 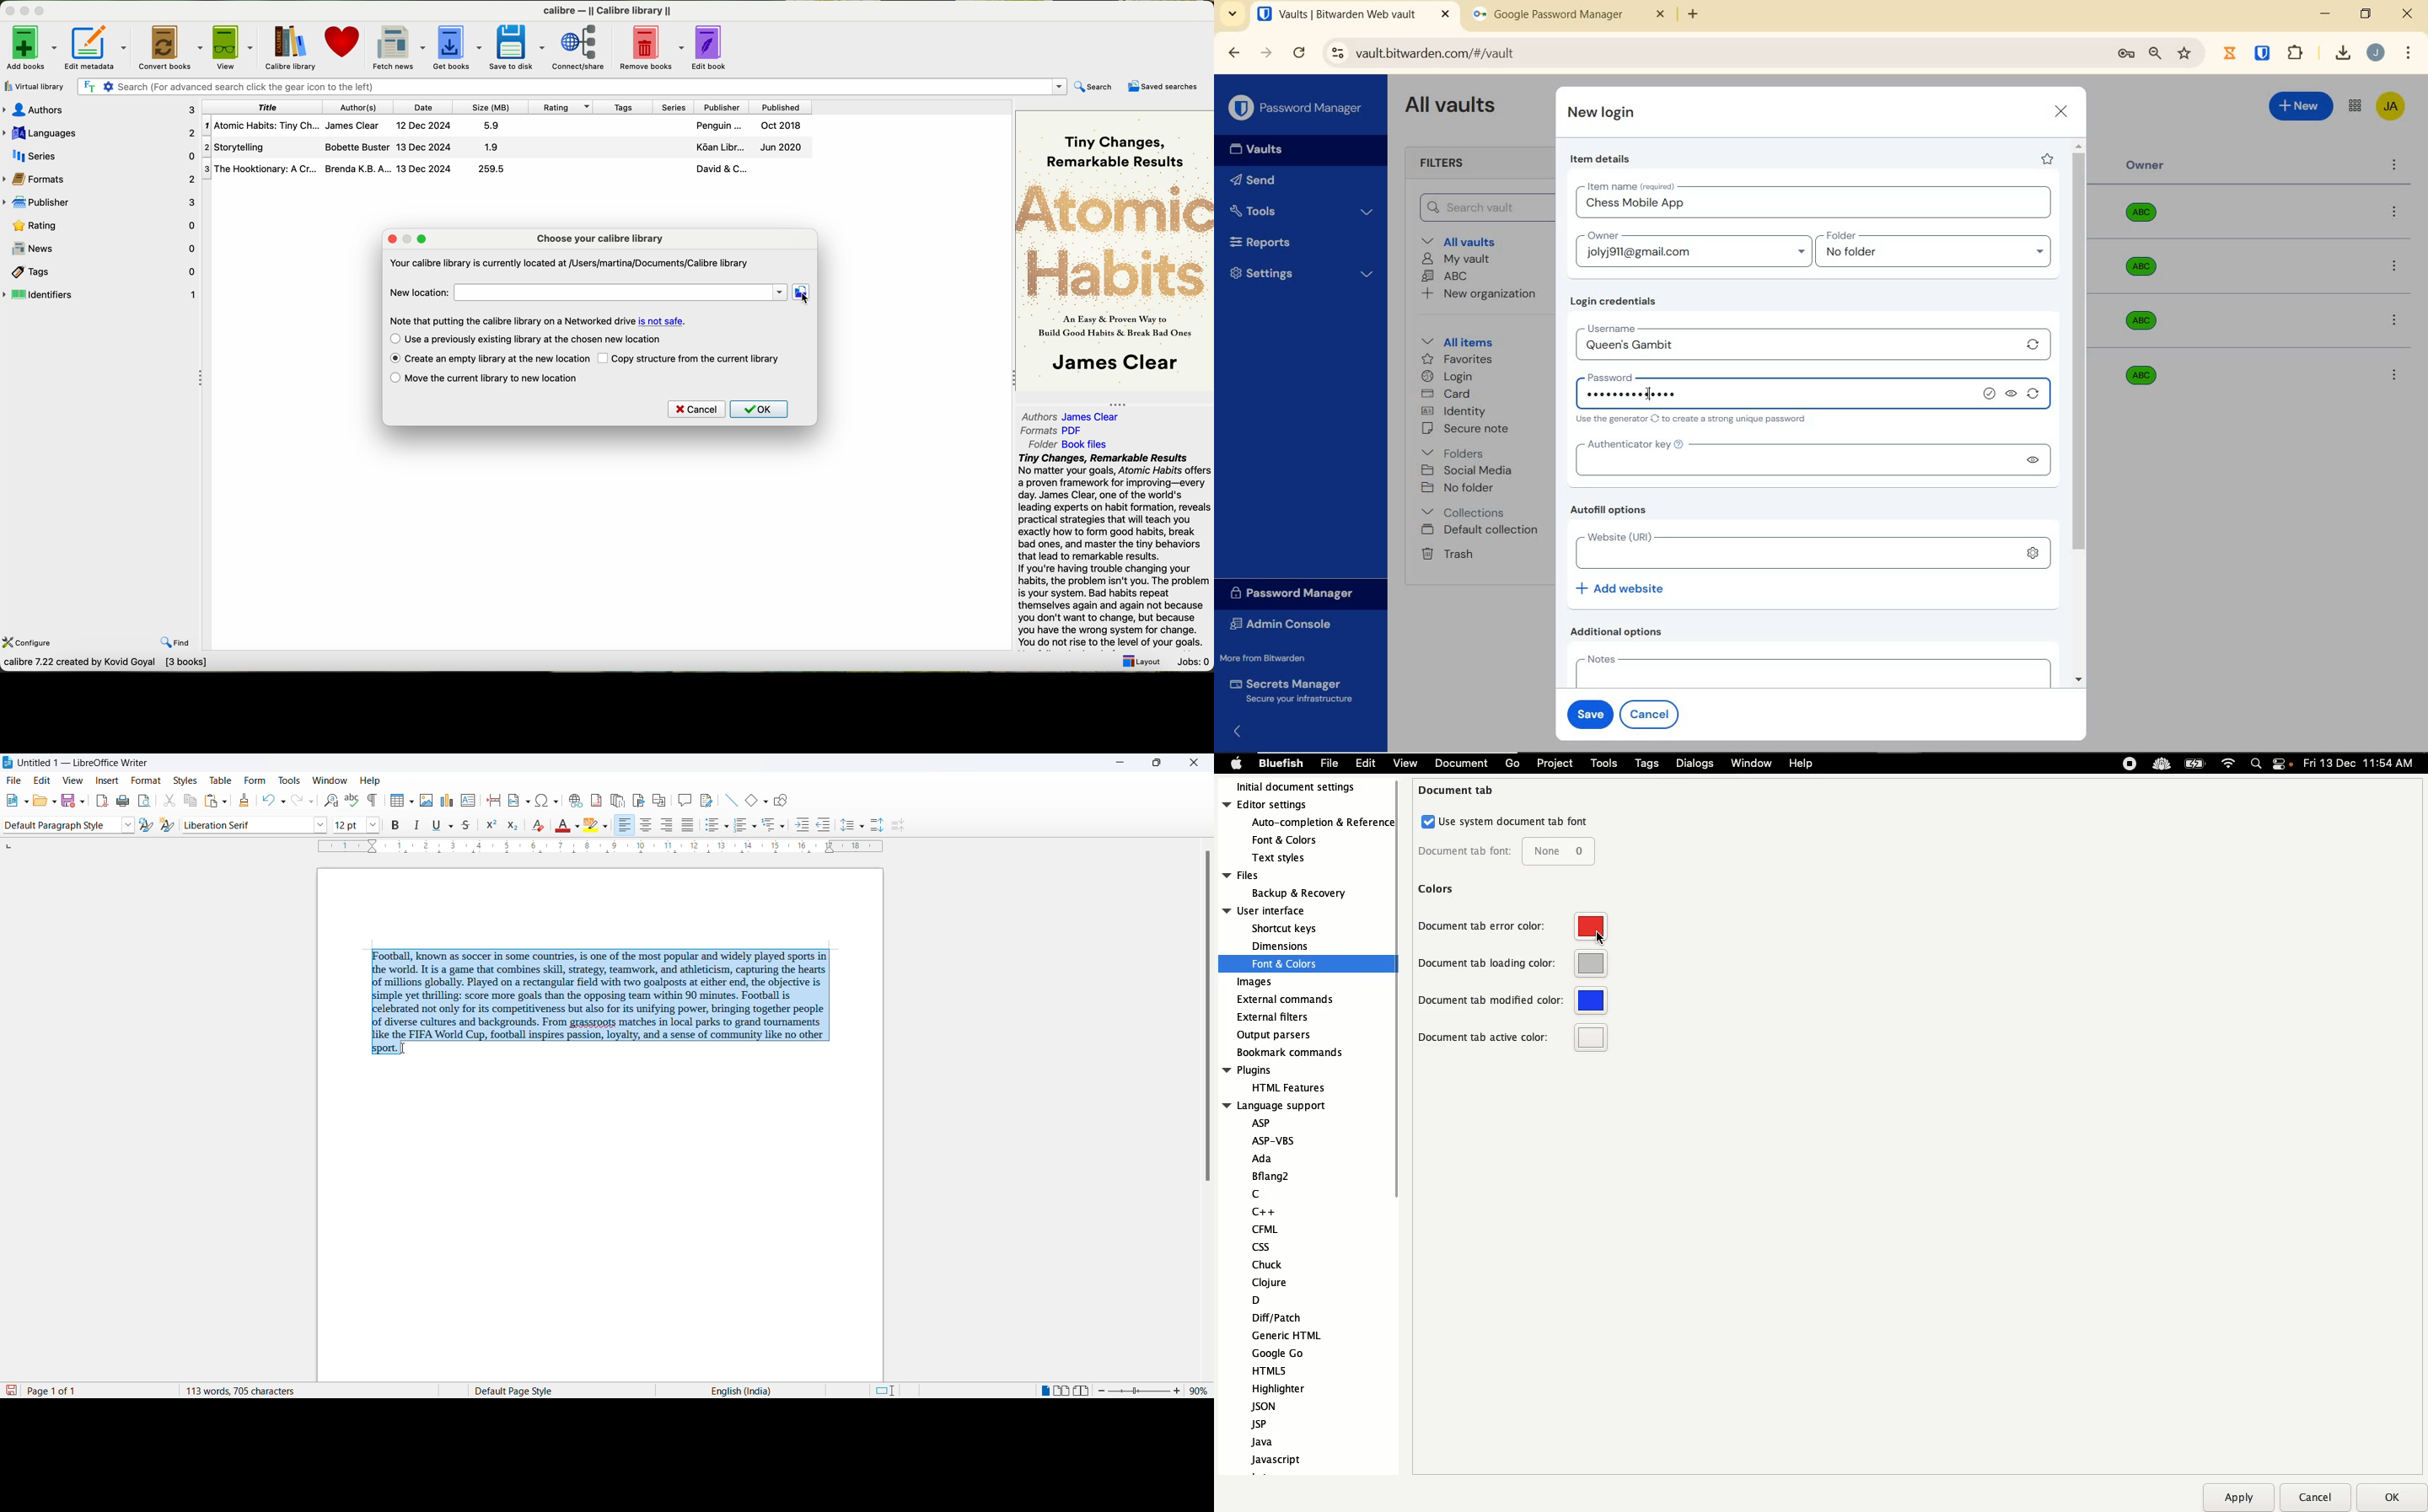 What do you see at coordinates (1139, 659) in the screenshot?
I see `Layout` at bounding box center [1139, 659].